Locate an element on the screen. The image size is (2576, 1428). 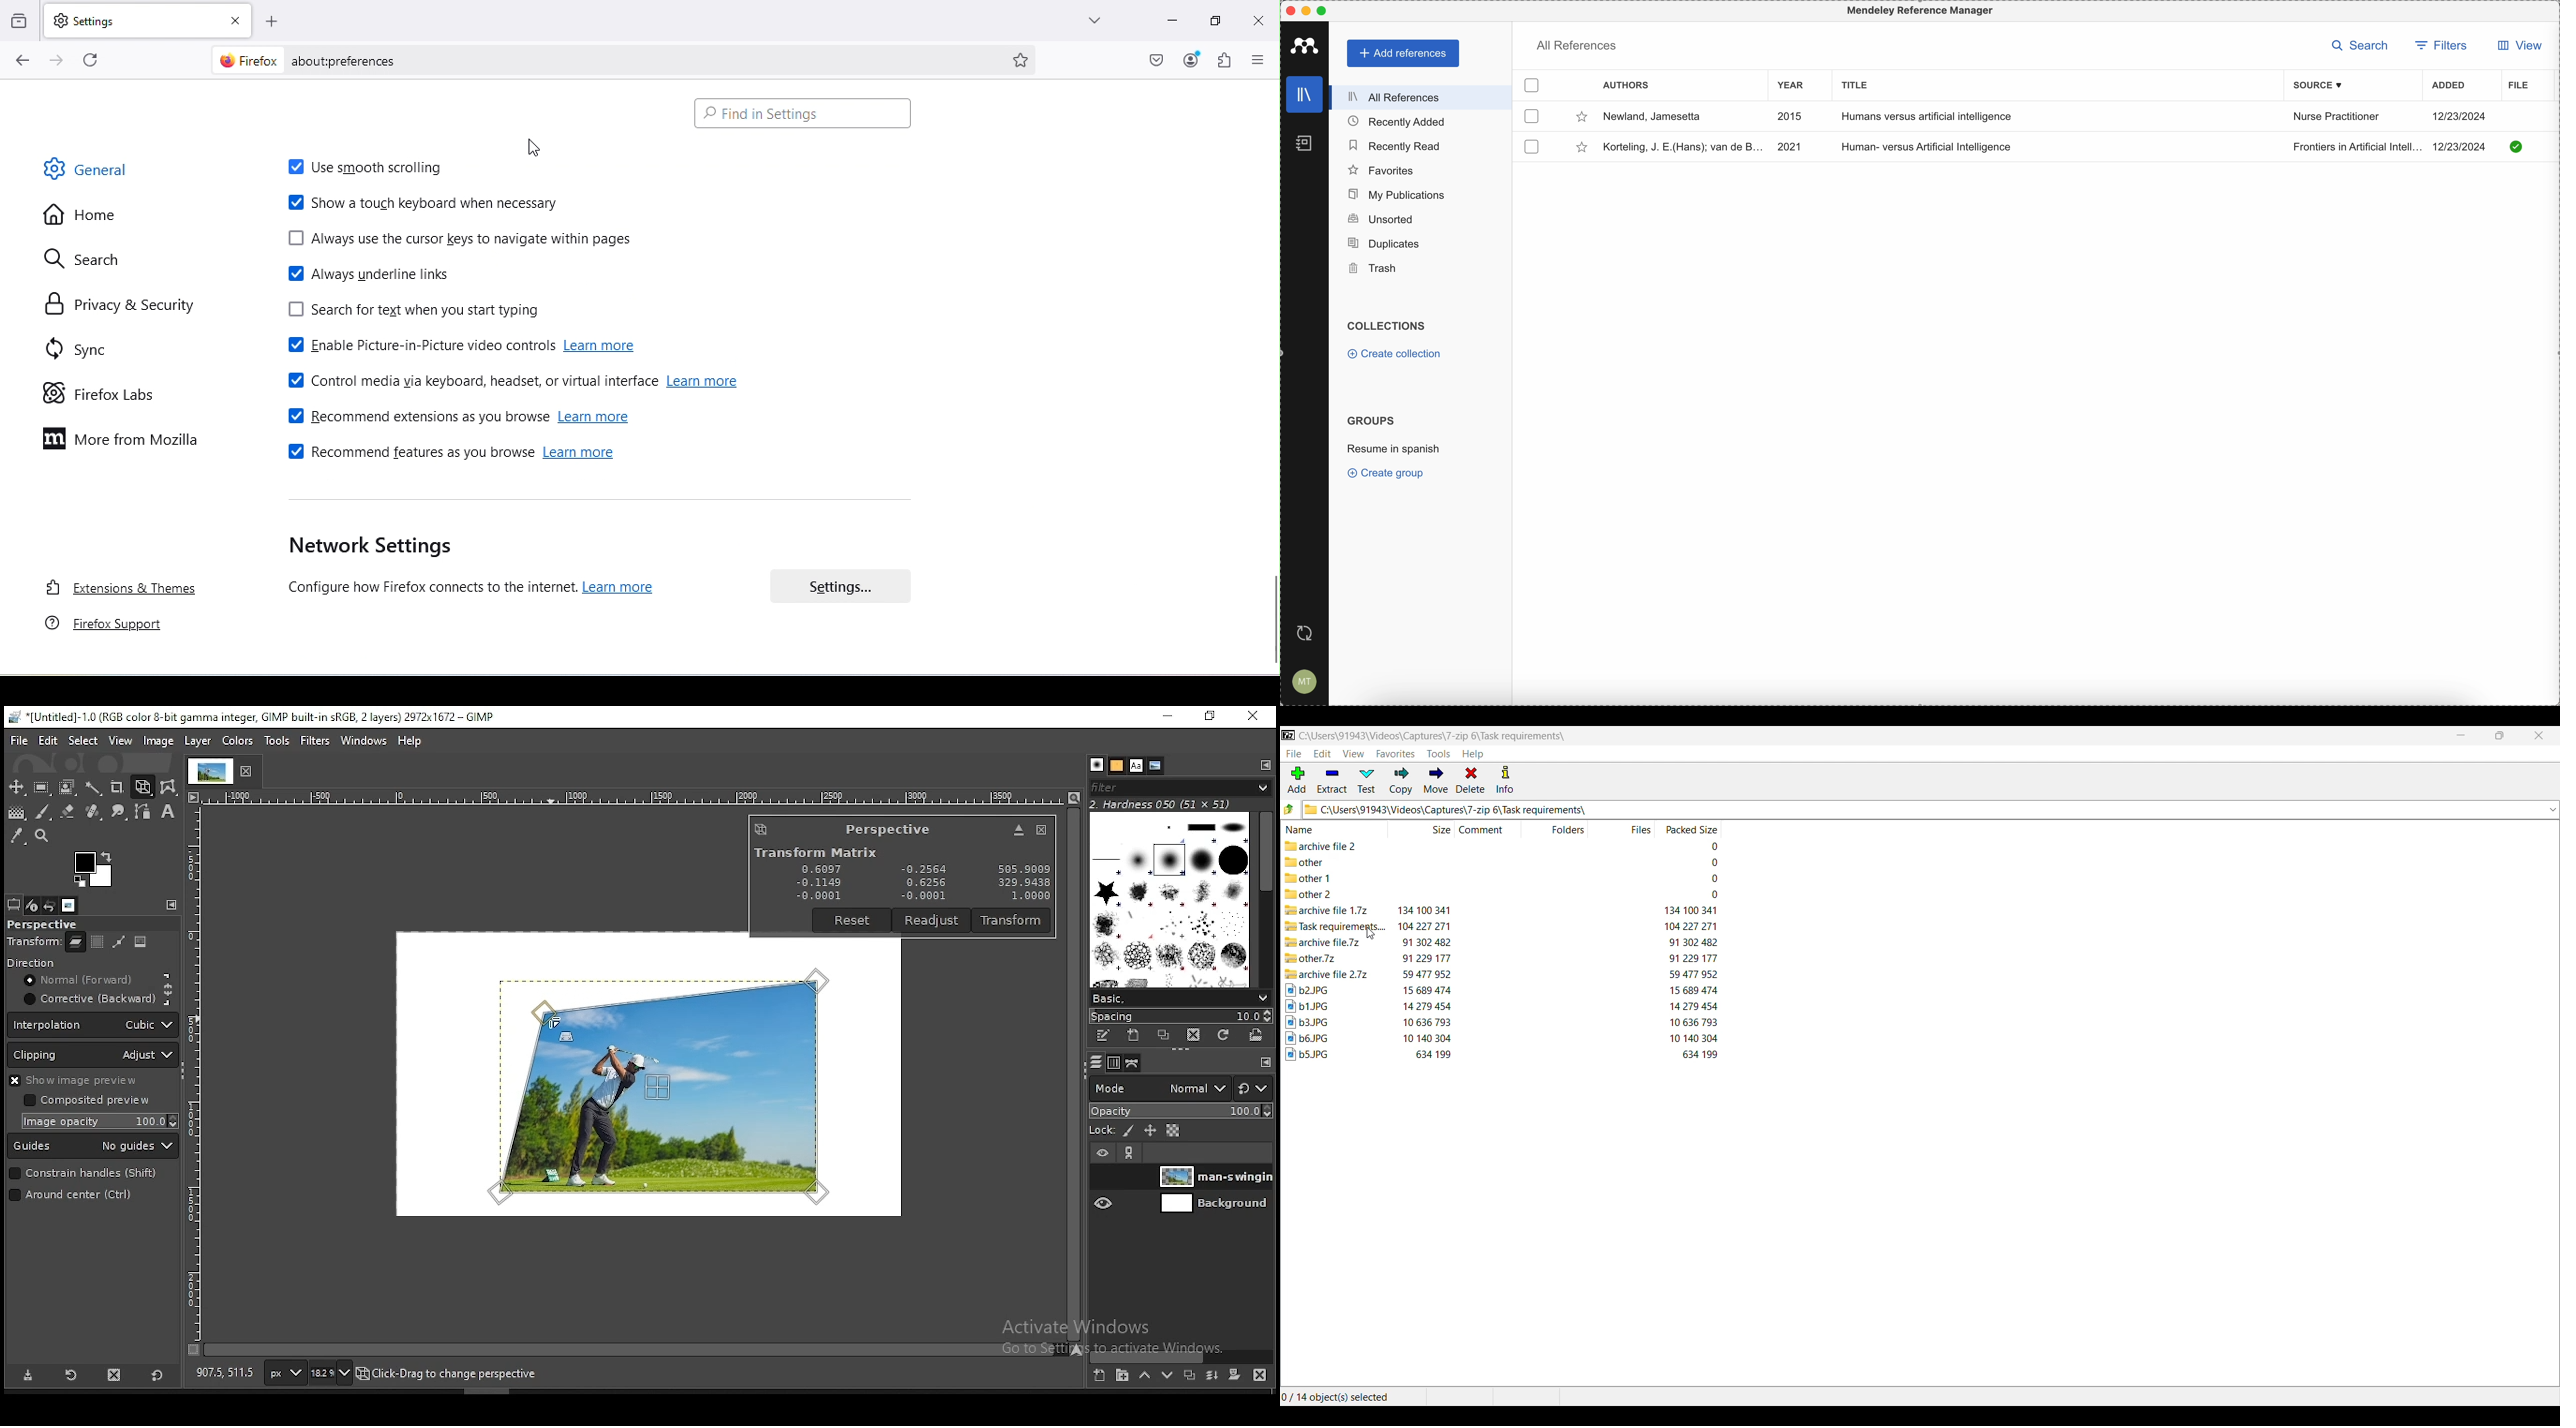
delete tool preset is located at coordinates (116, 1374).